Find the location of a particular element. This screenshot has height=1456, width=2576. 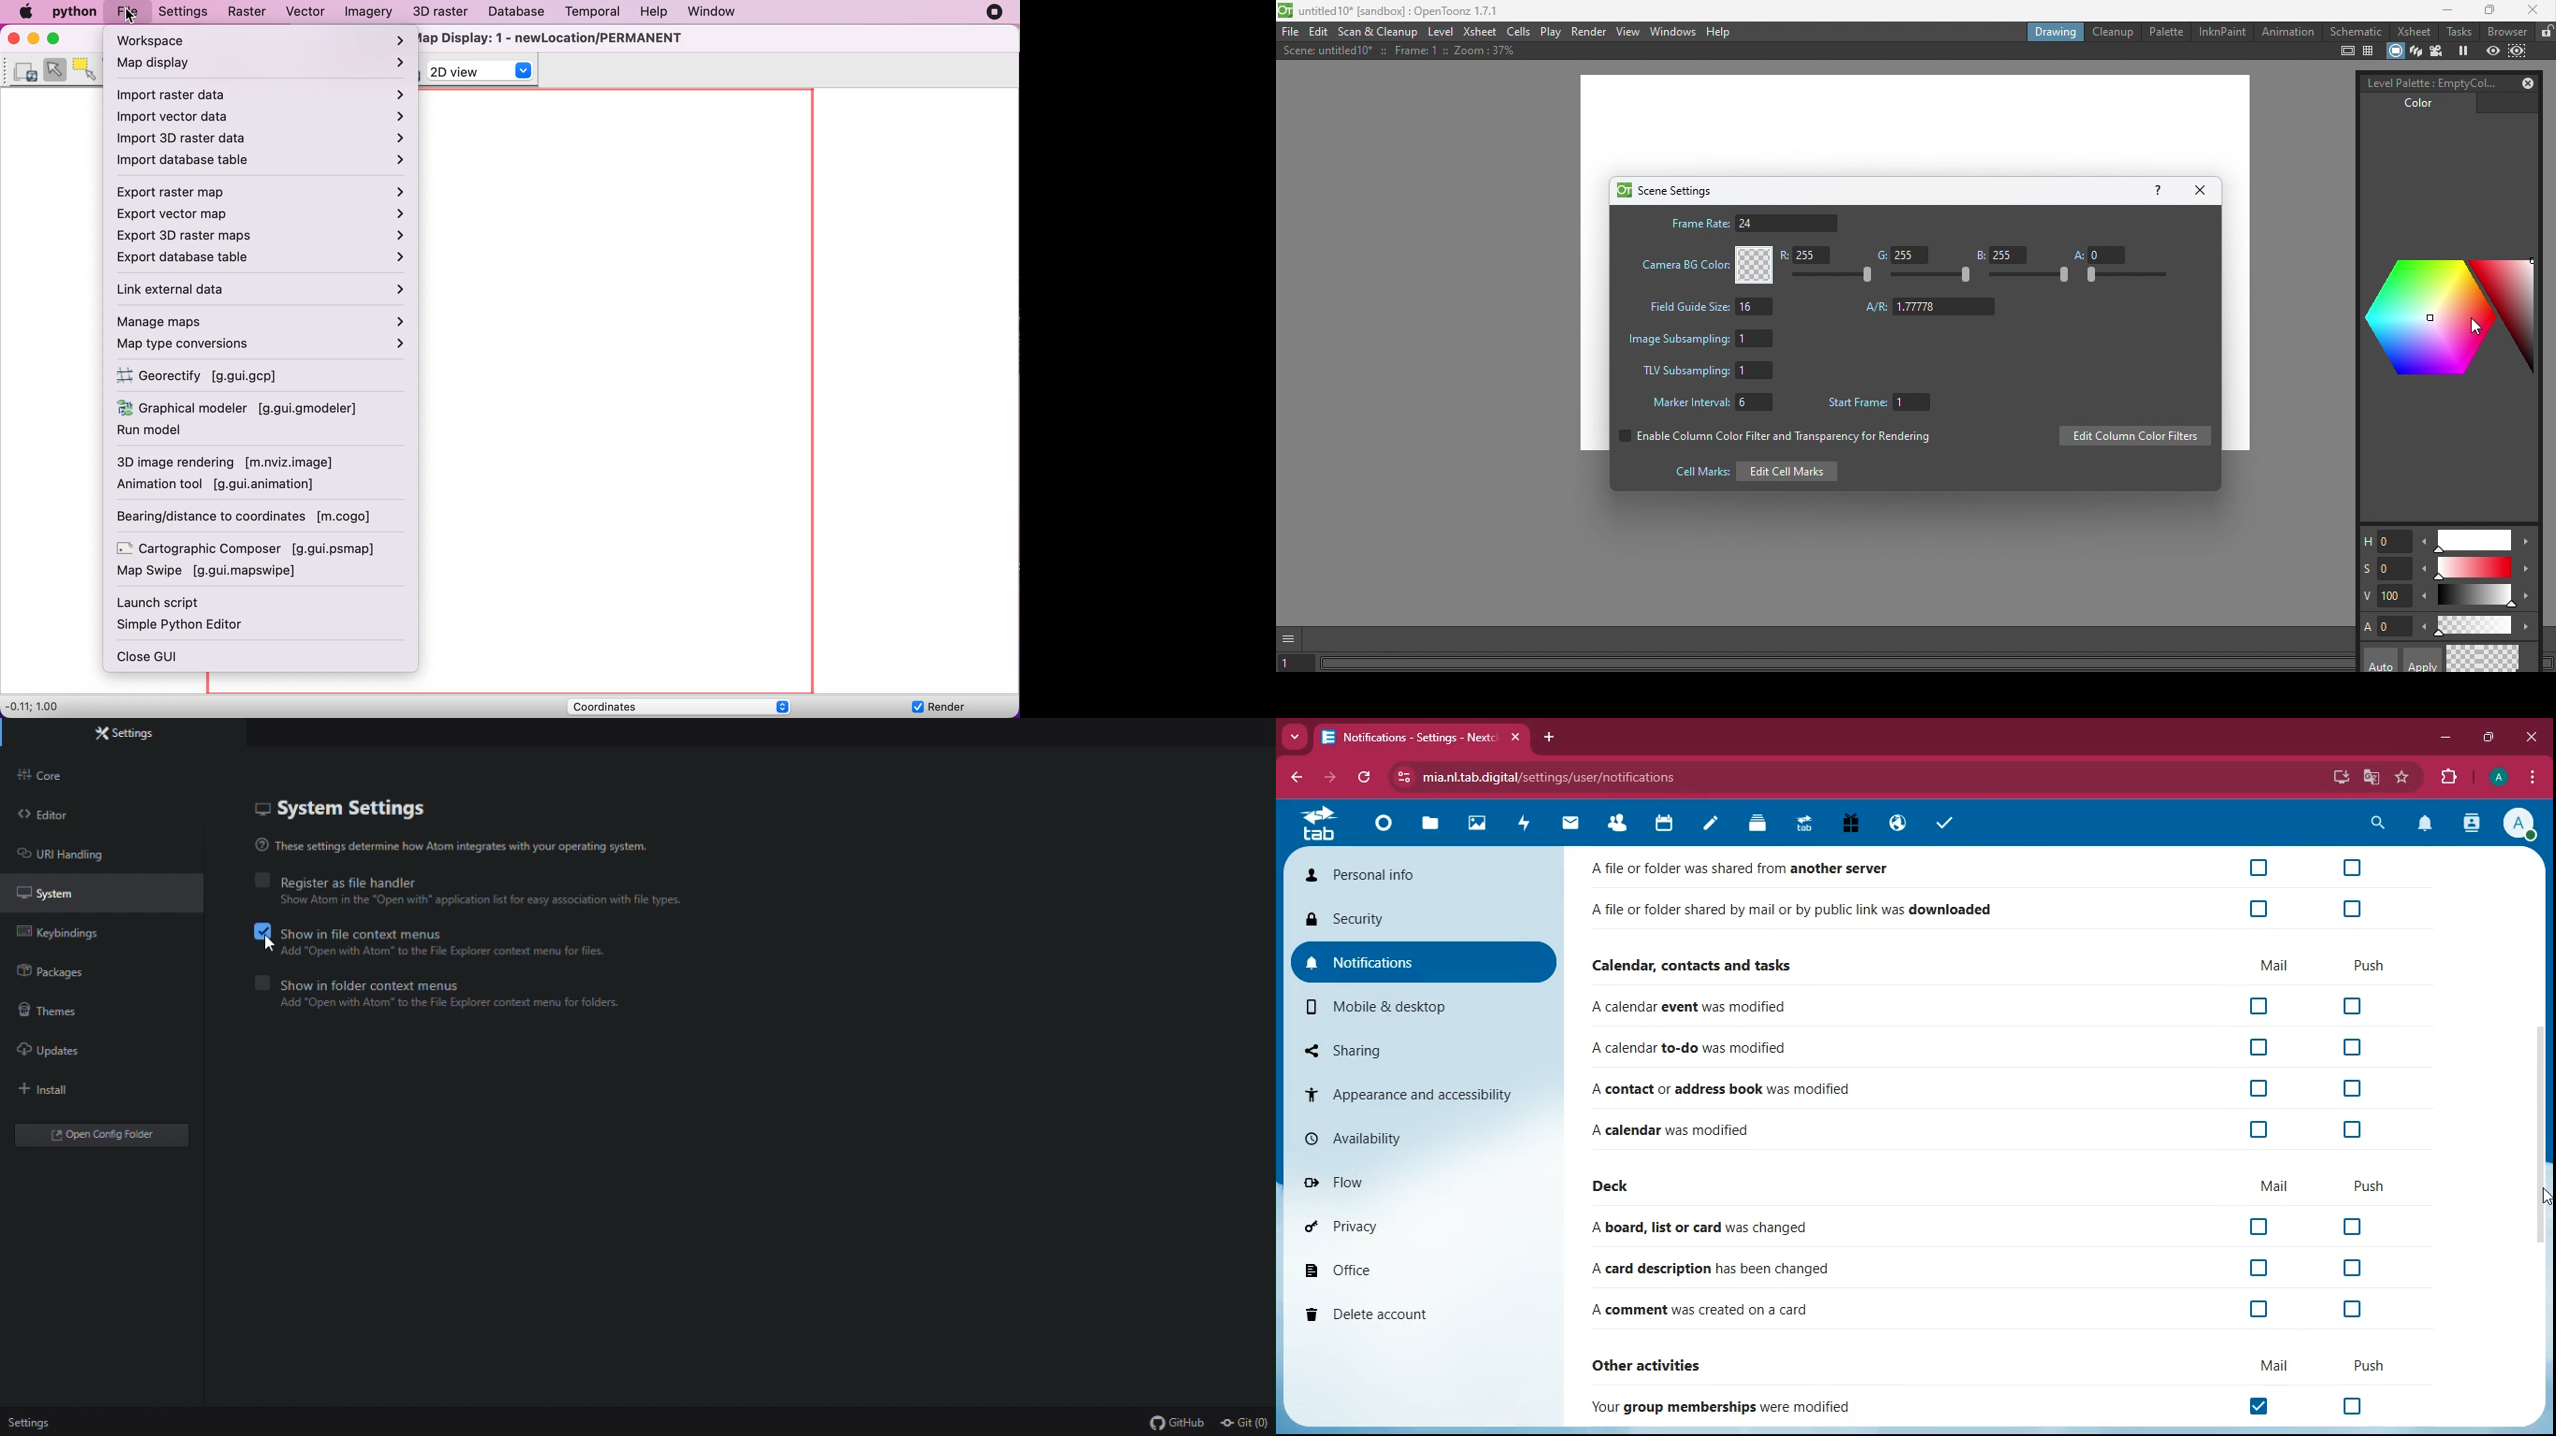

off is located at coordinates (2258, 1046).